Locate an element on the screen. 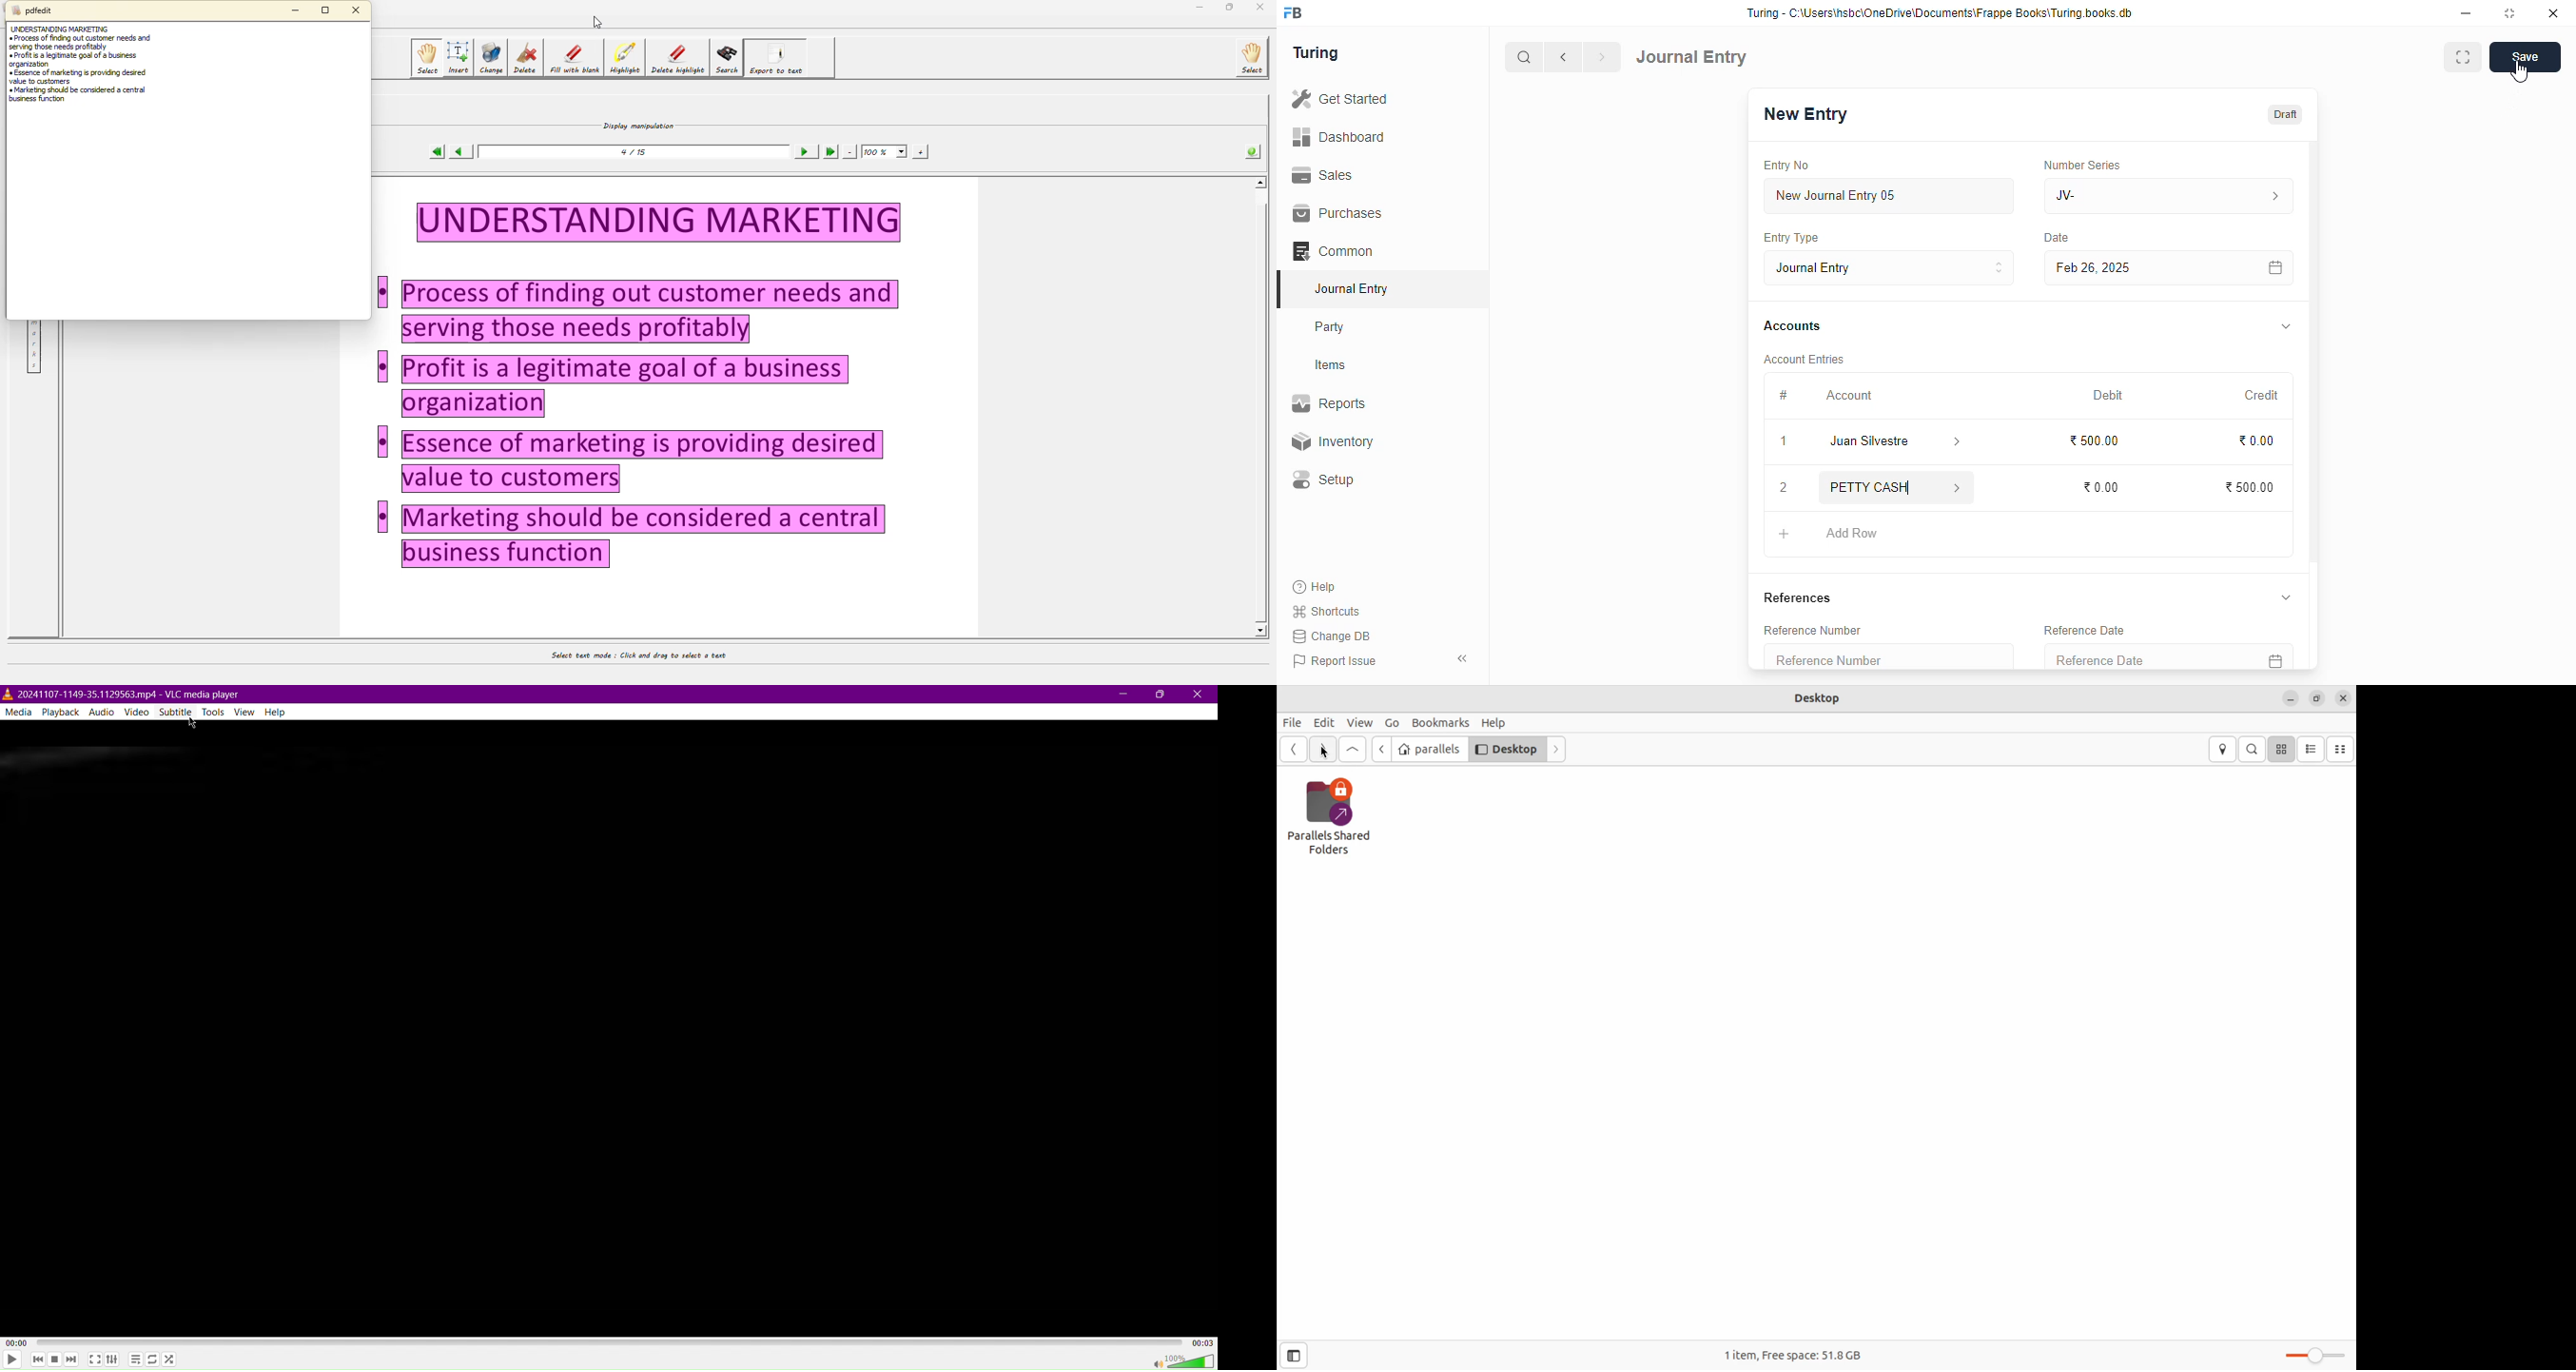  get started is located at coordinates (1341, 99).